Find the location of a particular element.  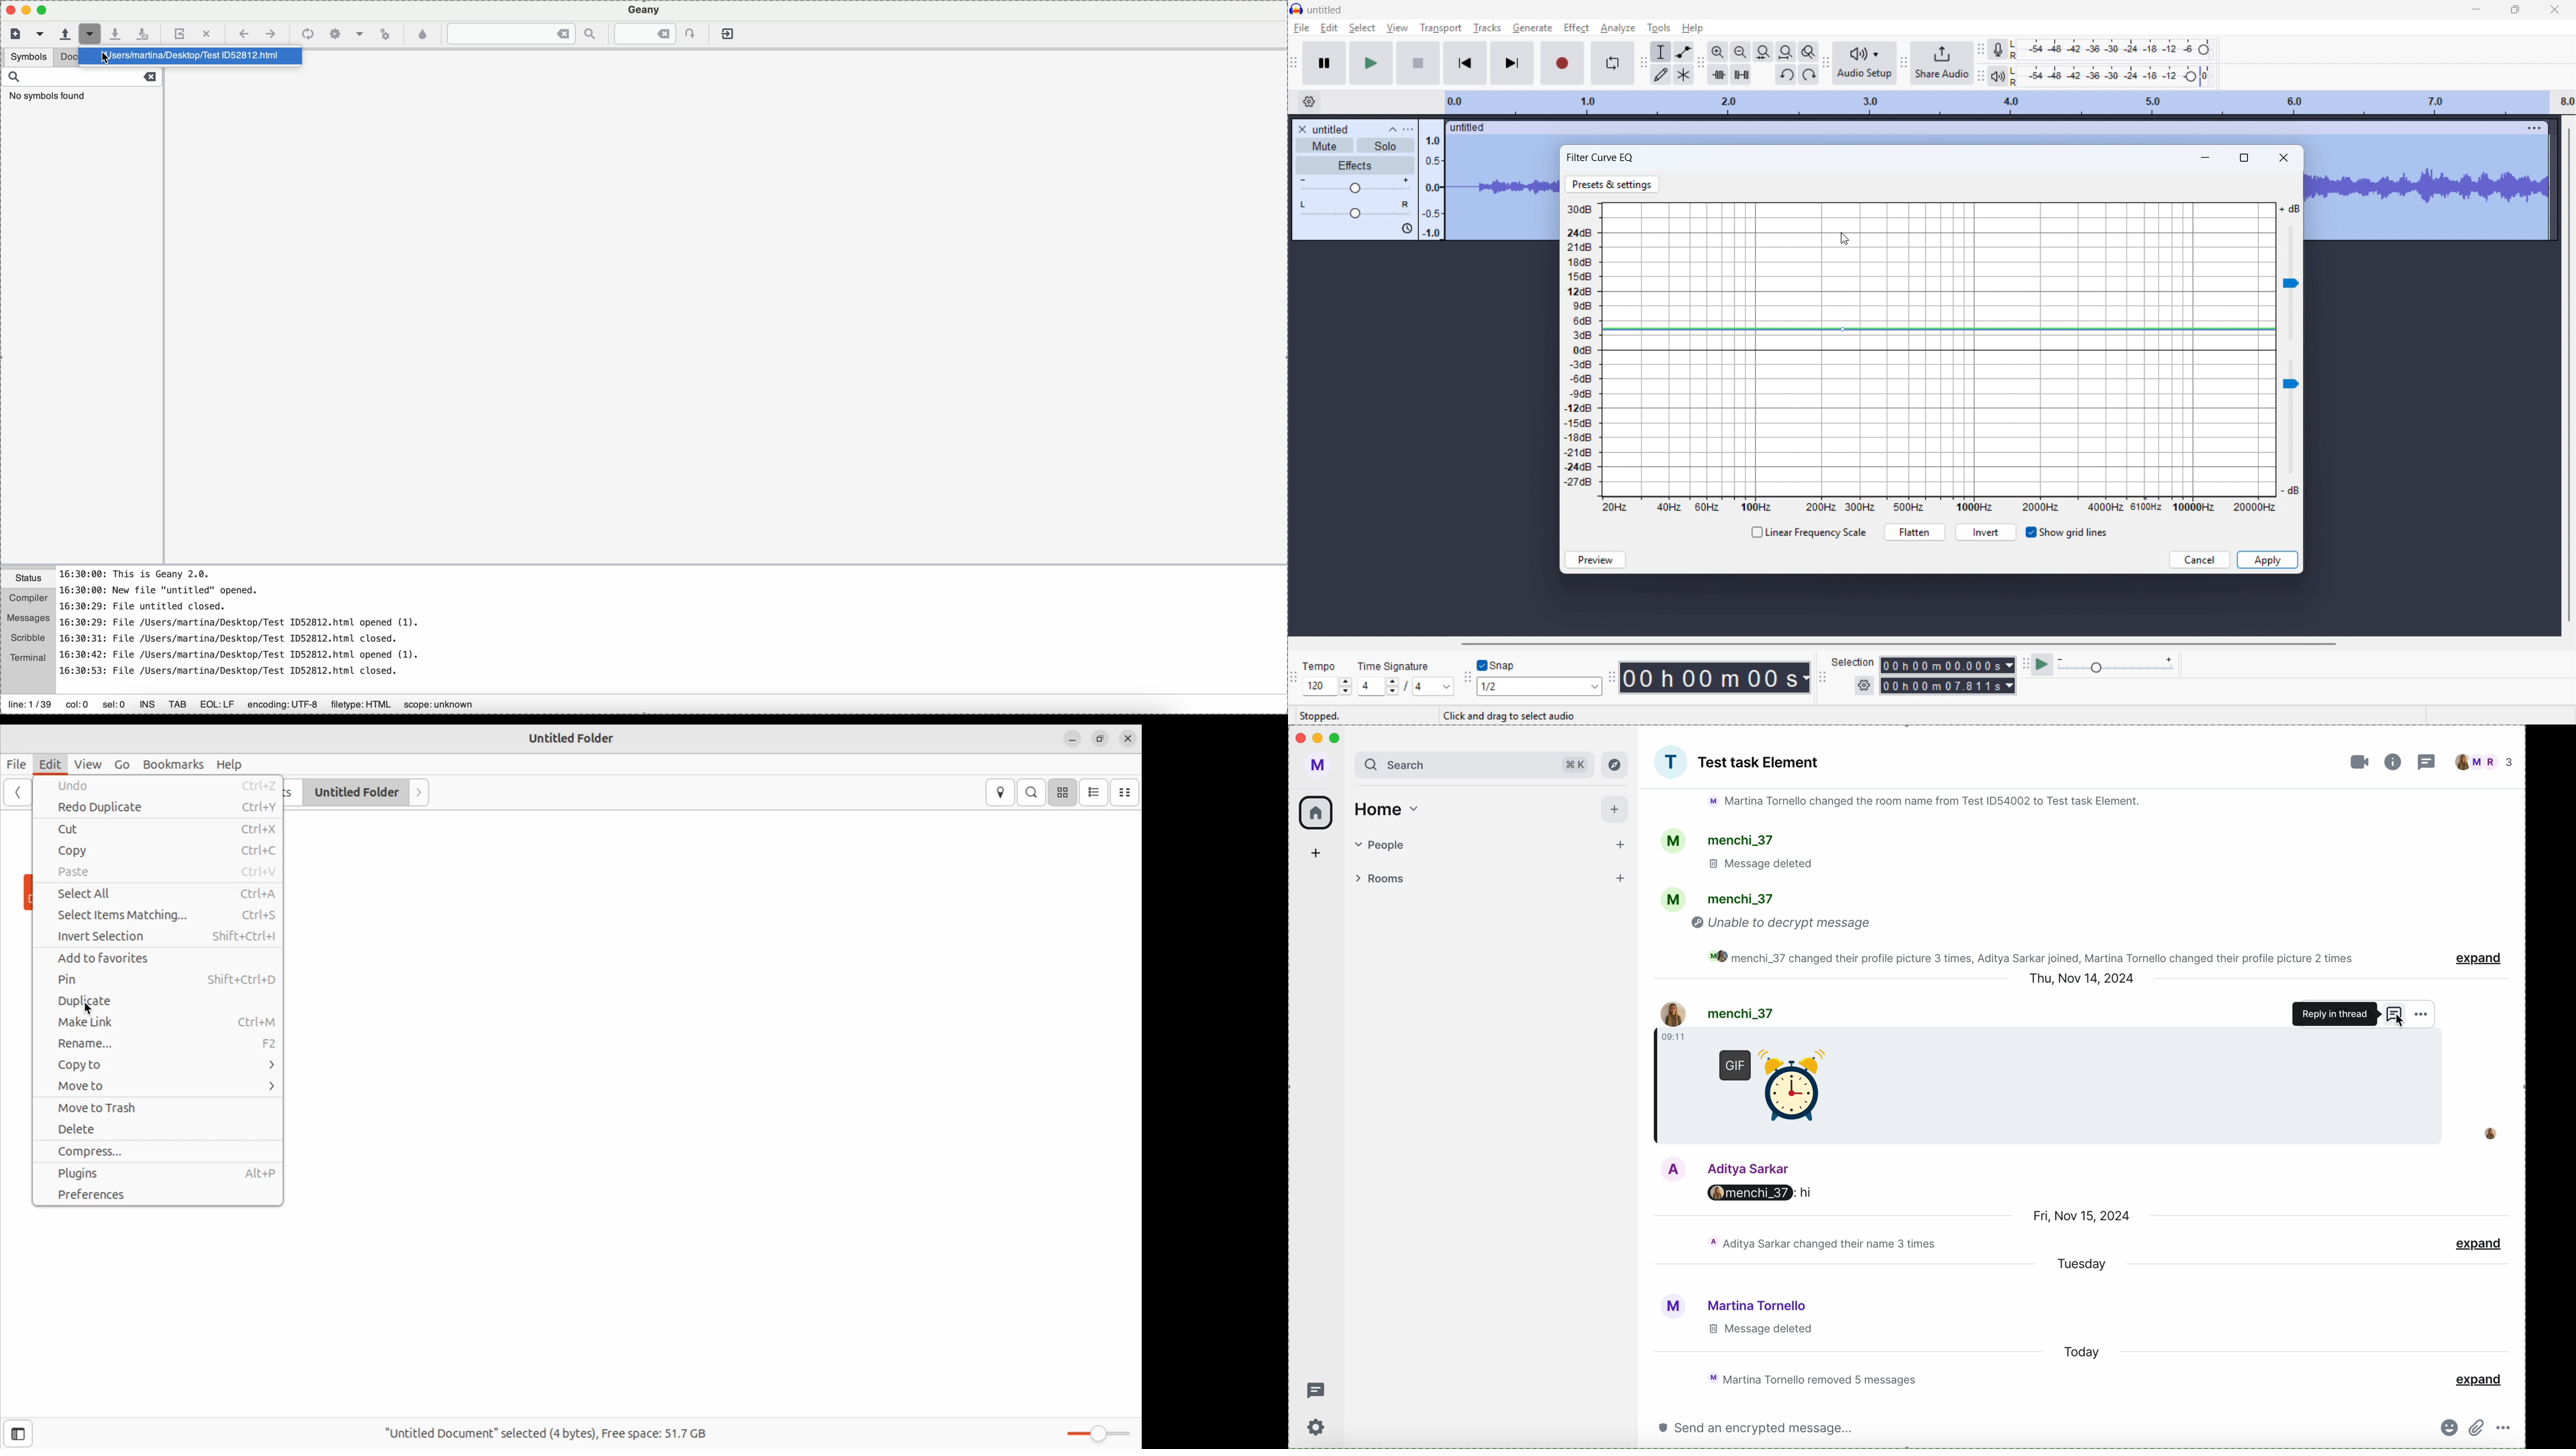

set Time signature is located at coordinates (1407, 686).